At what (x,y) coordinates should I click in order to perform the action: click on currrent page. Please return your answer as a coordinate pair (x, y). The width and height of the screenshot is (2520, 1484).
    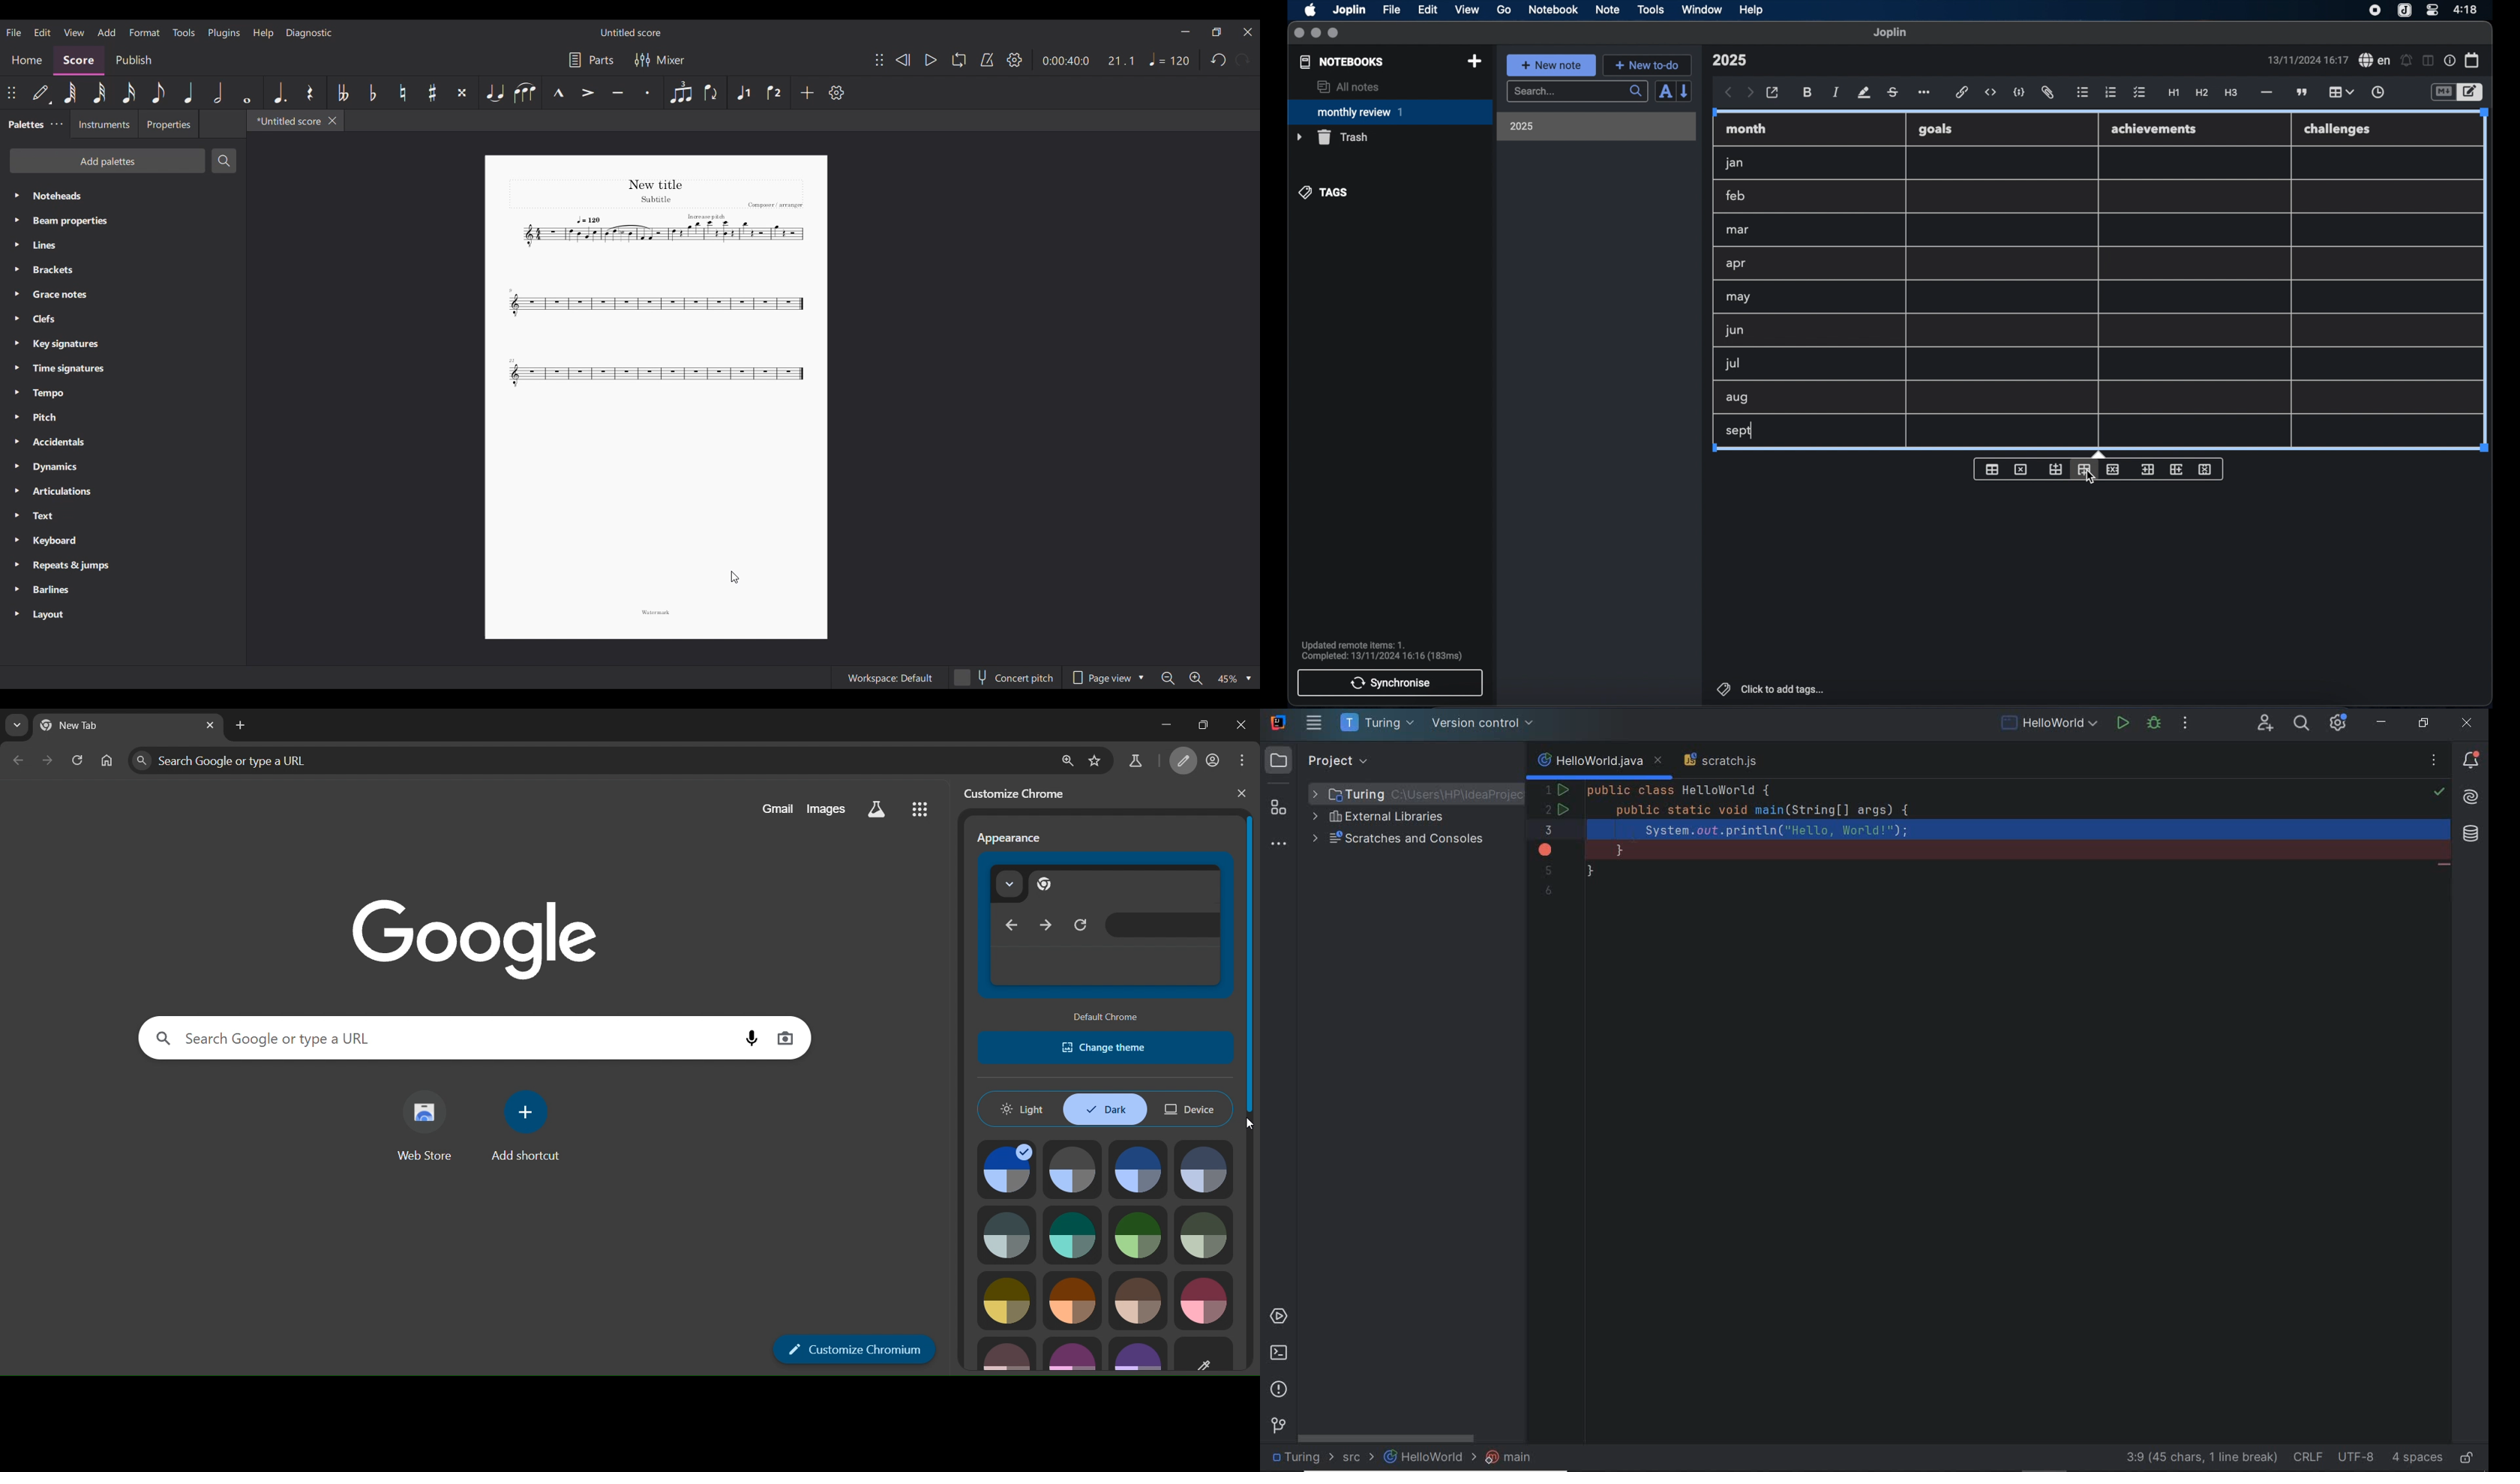
    Looking at the image, I should click on (92, 726).